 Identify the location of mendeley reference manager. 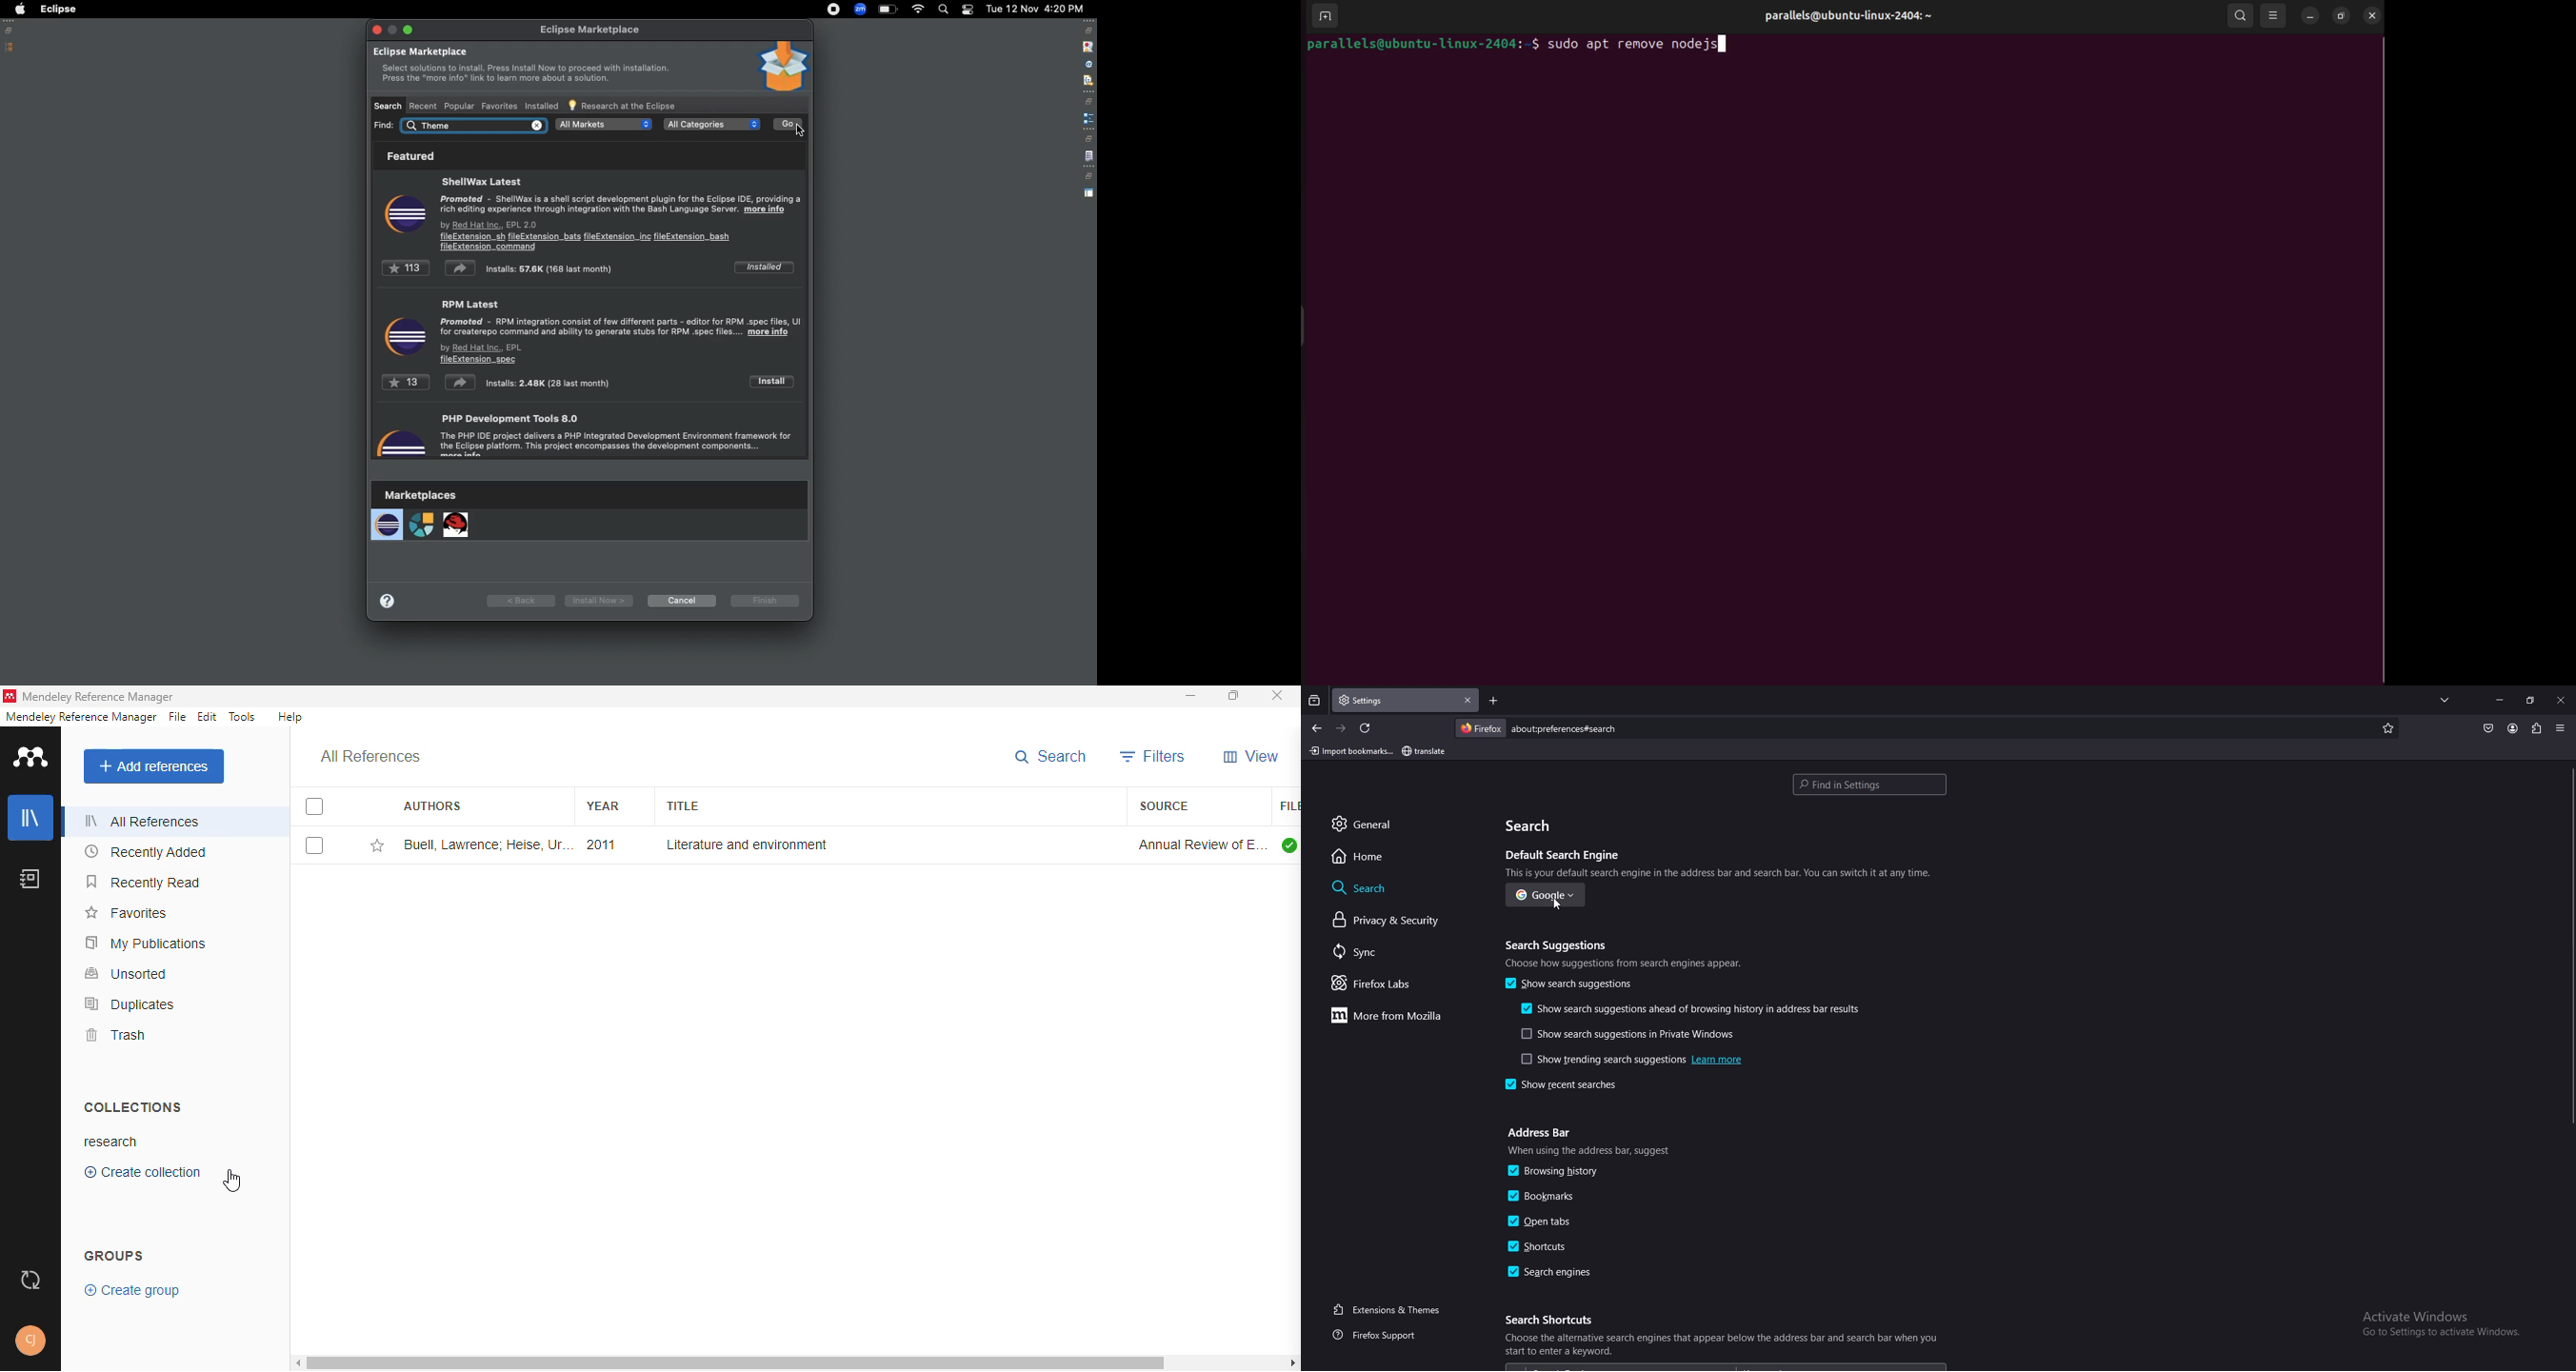
(99, 697).